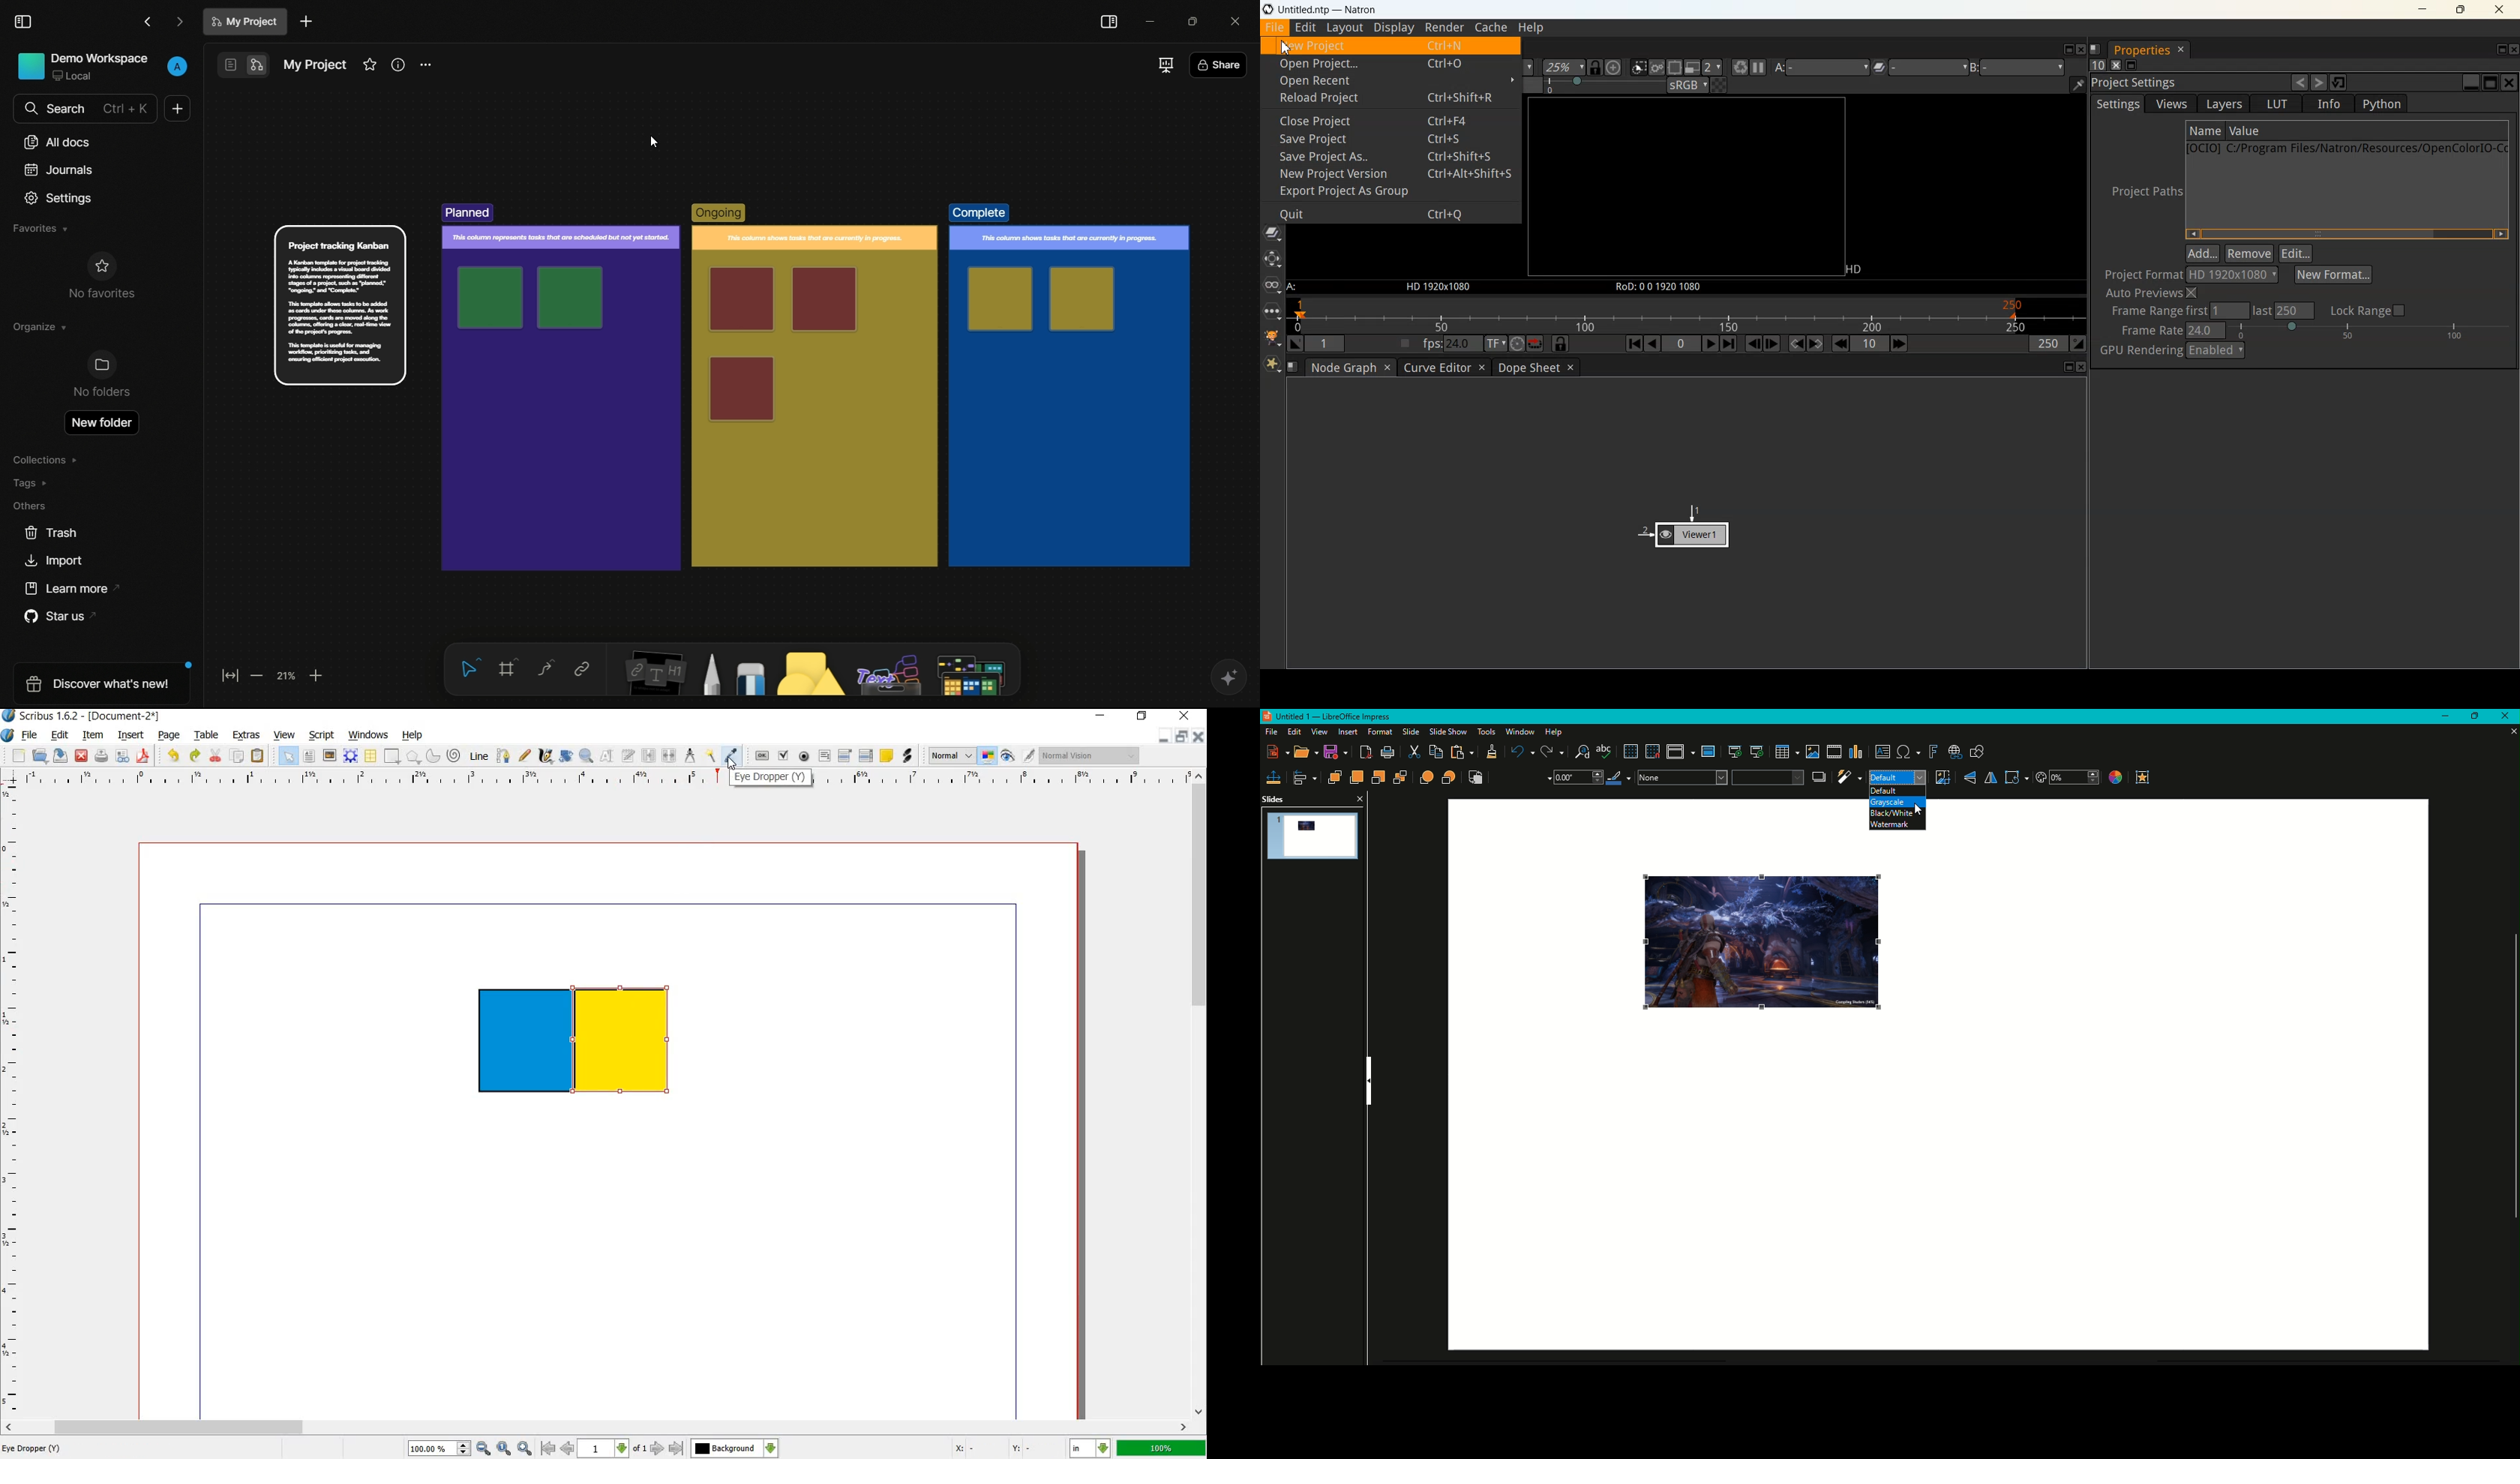 The image size is (2520, 1484). I want to click on edgeless mode, so click(255, 66).